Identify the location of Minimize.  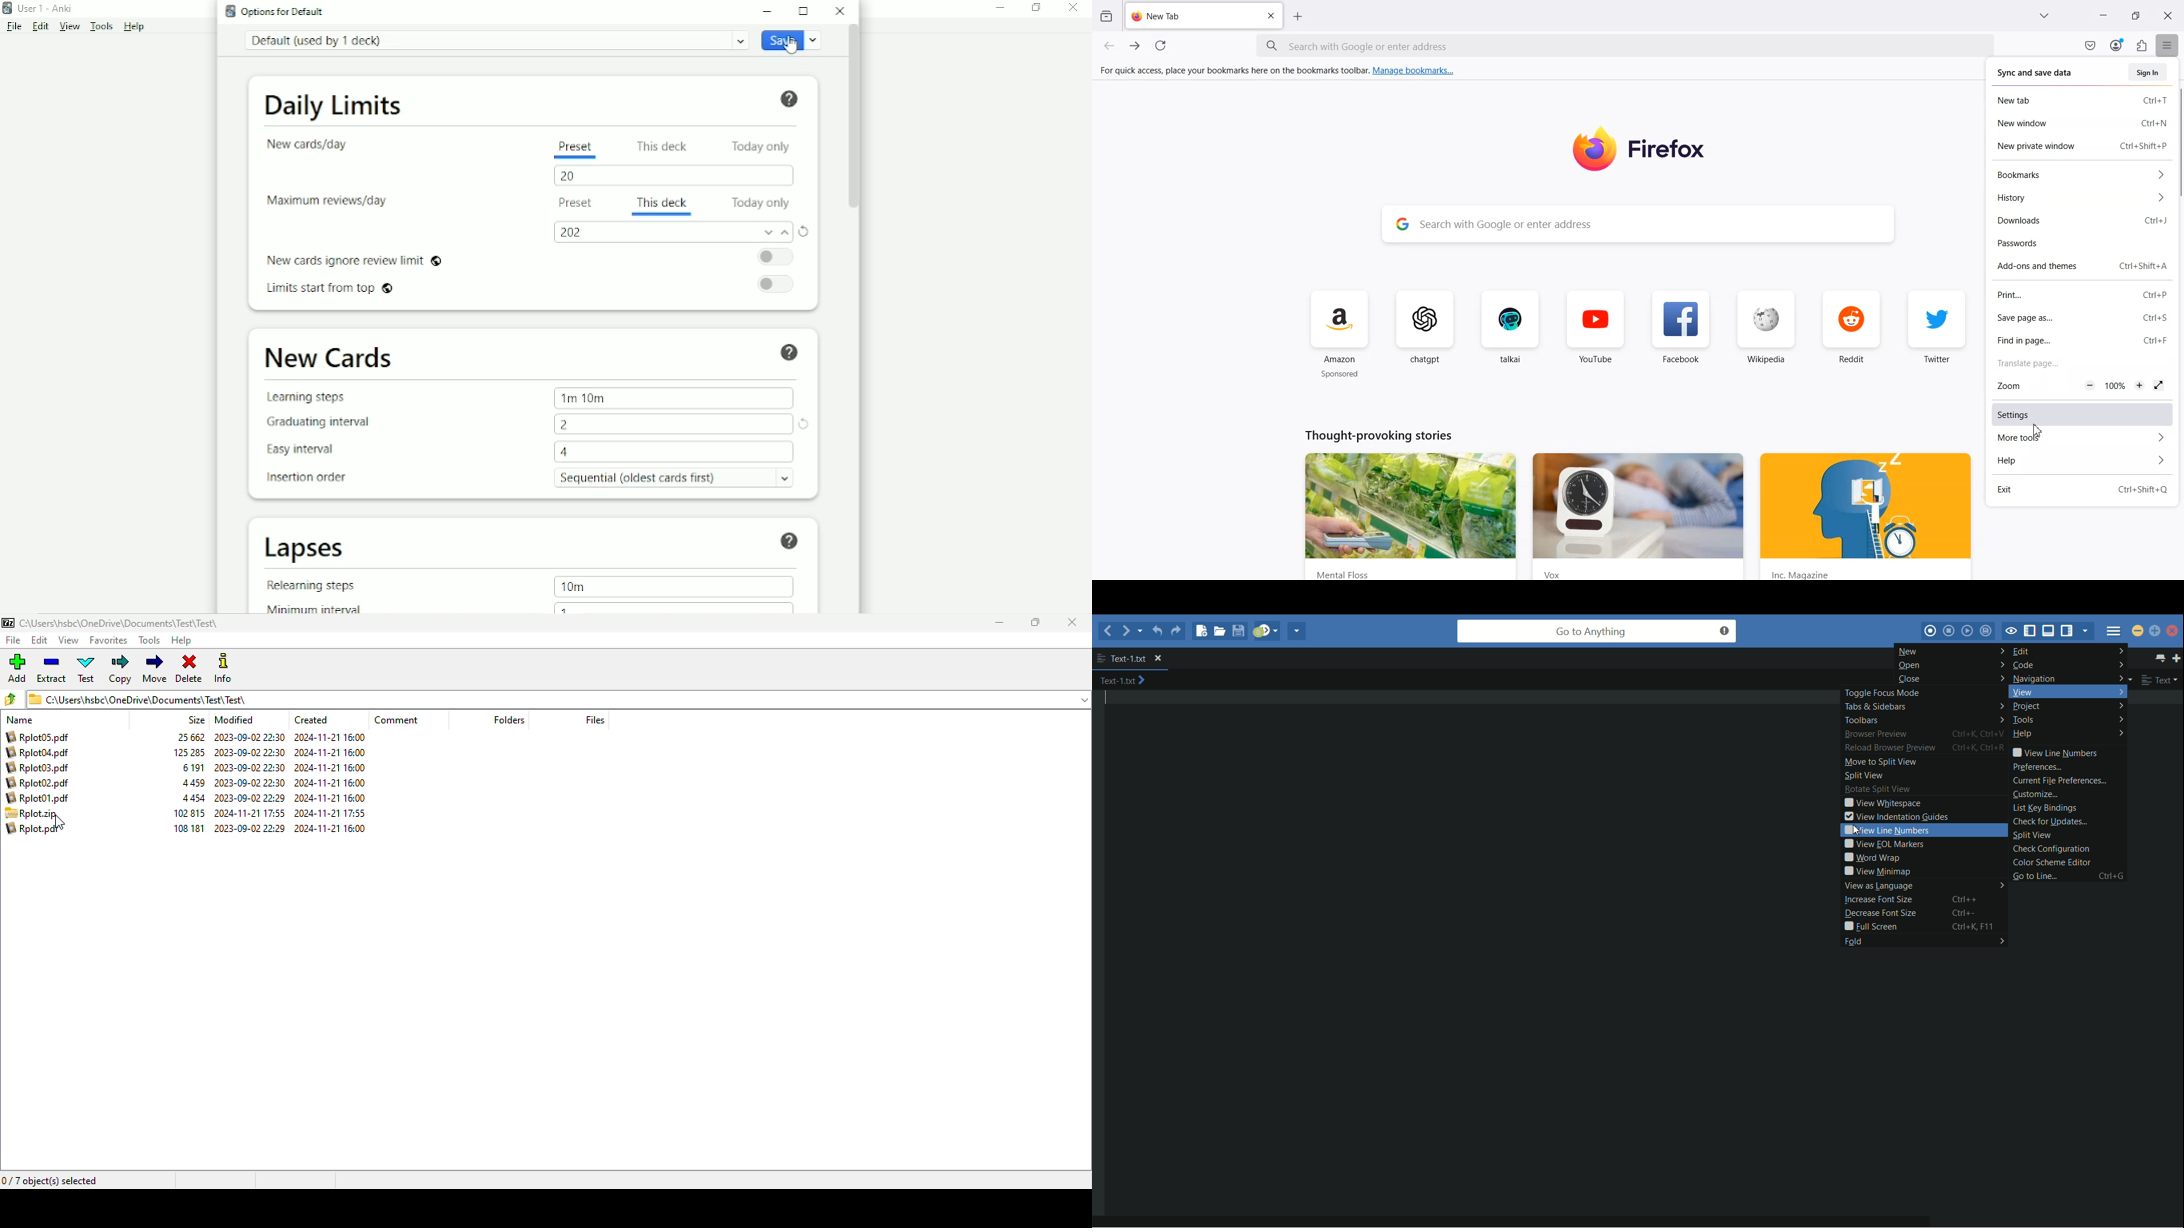
(770, 10).